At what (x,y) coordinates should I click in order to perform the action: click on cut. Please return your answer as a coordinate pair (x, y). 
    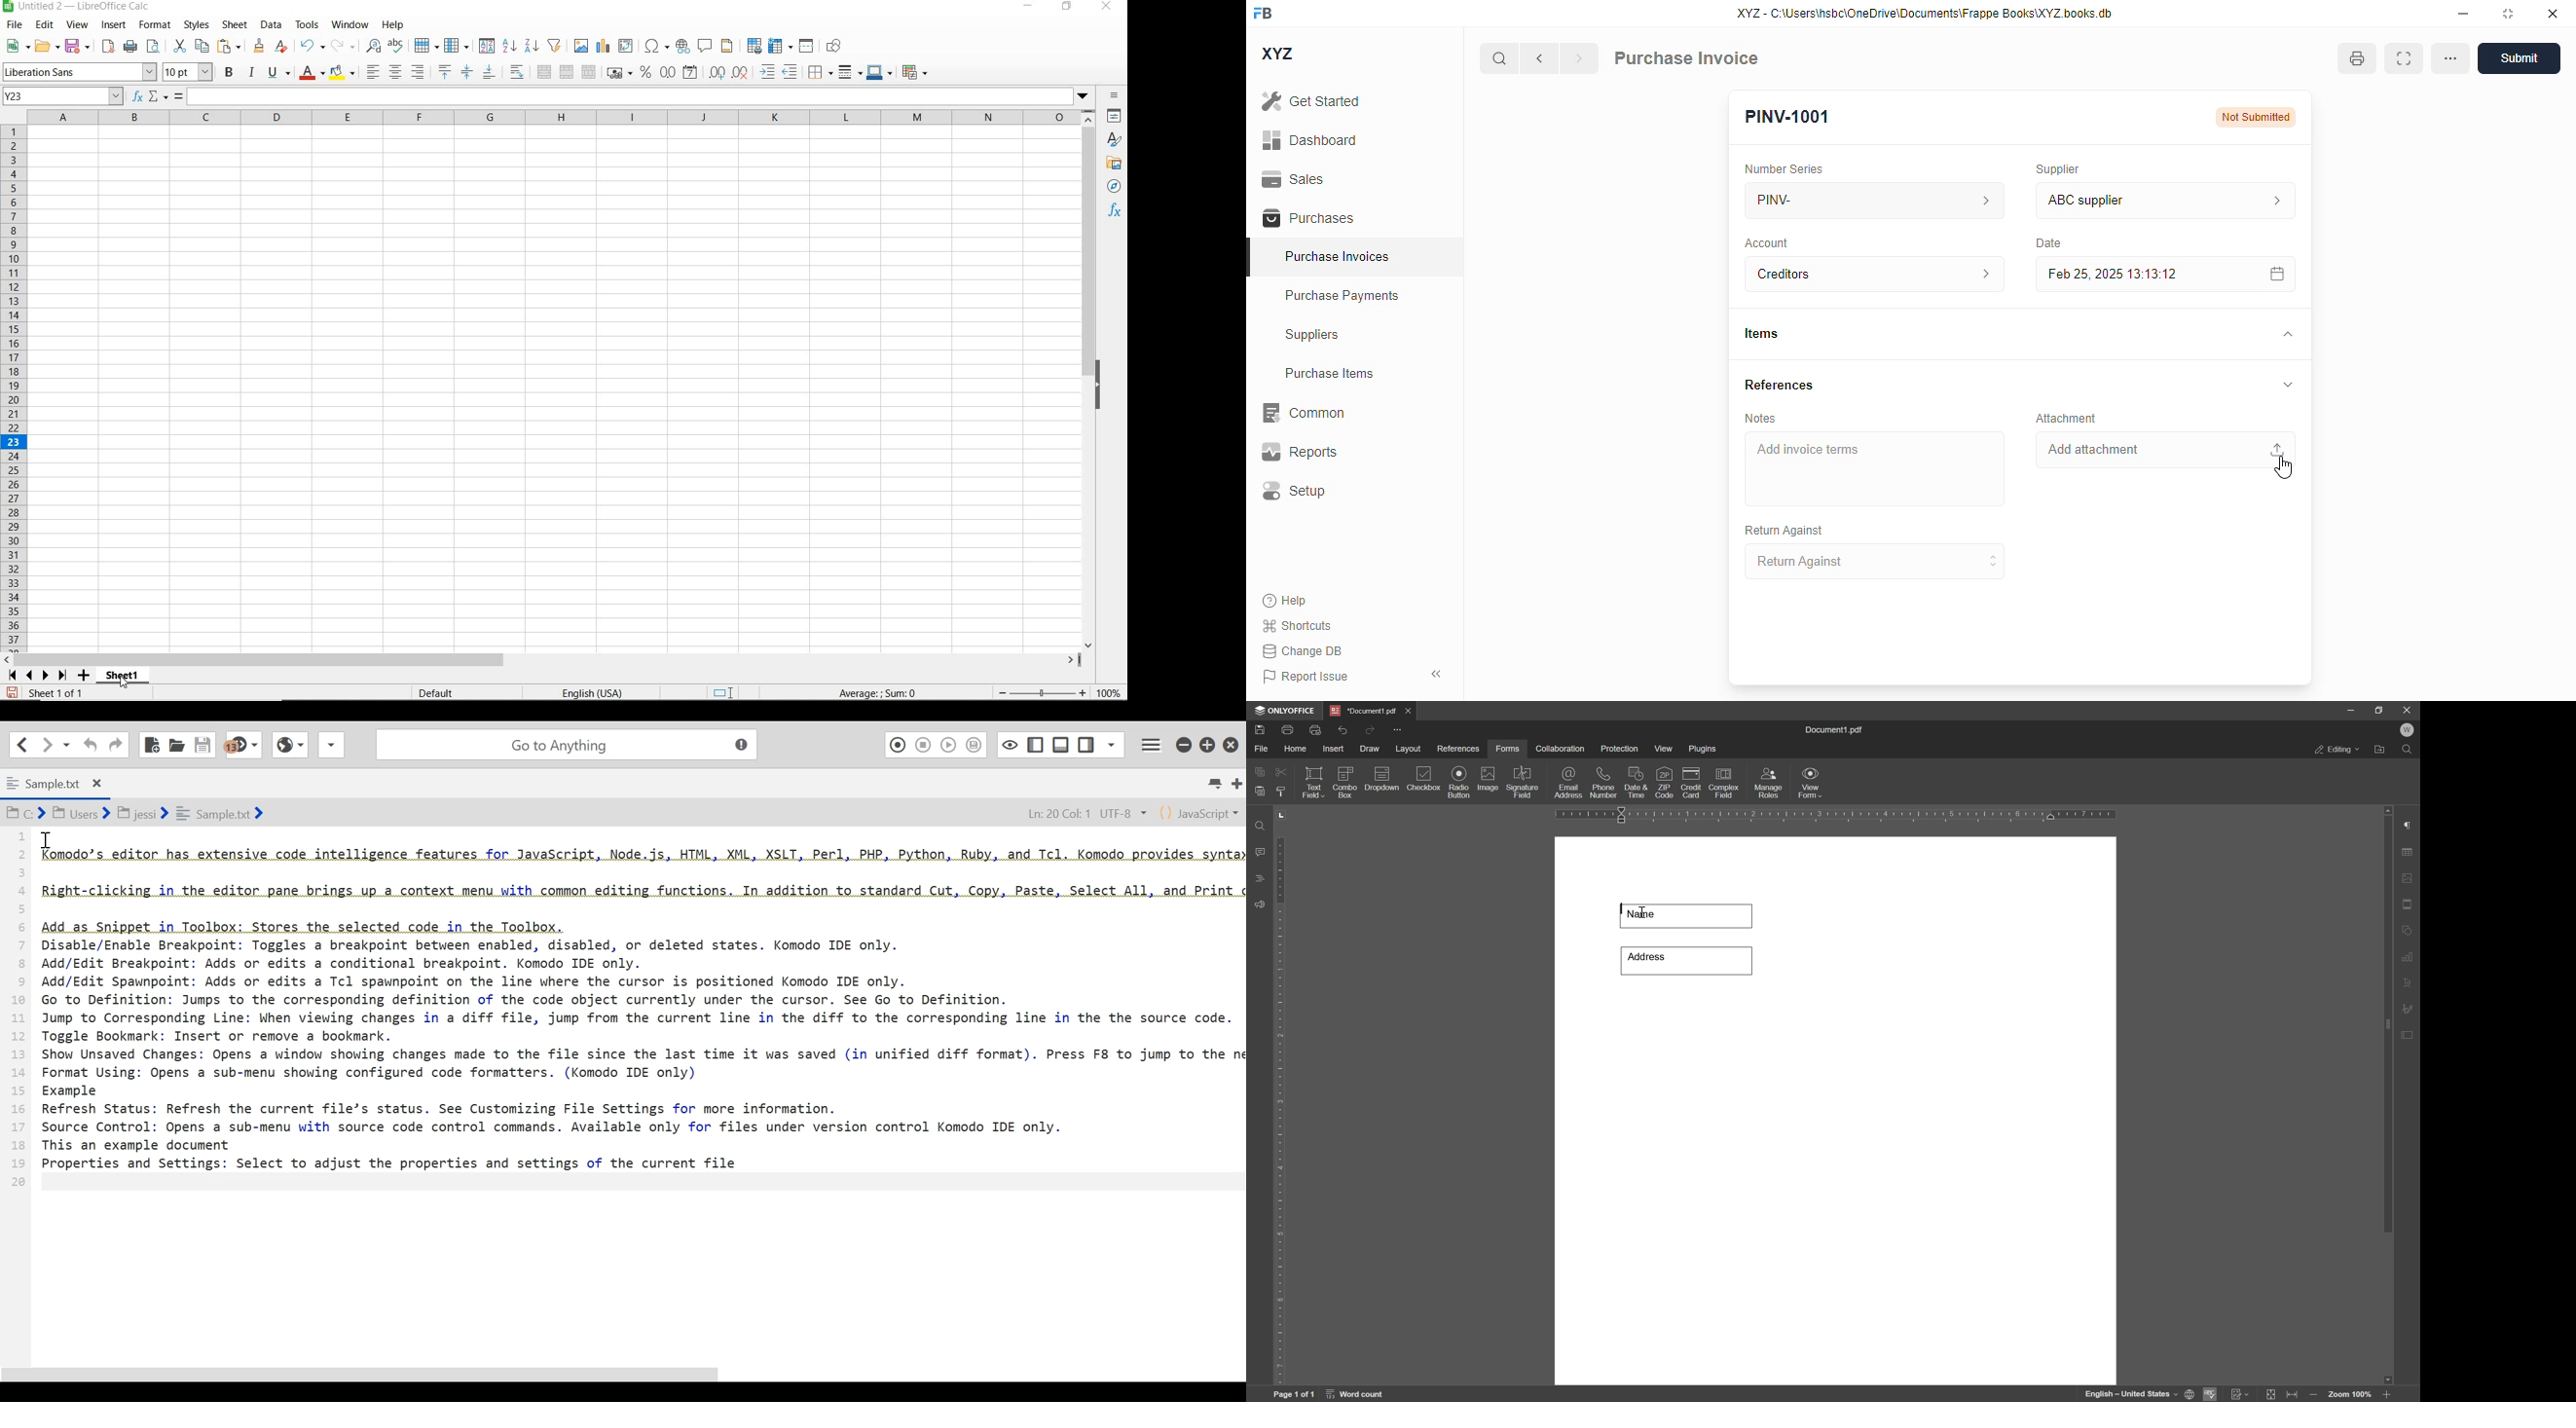
    Looking at the image, I should click on (1281, 771).